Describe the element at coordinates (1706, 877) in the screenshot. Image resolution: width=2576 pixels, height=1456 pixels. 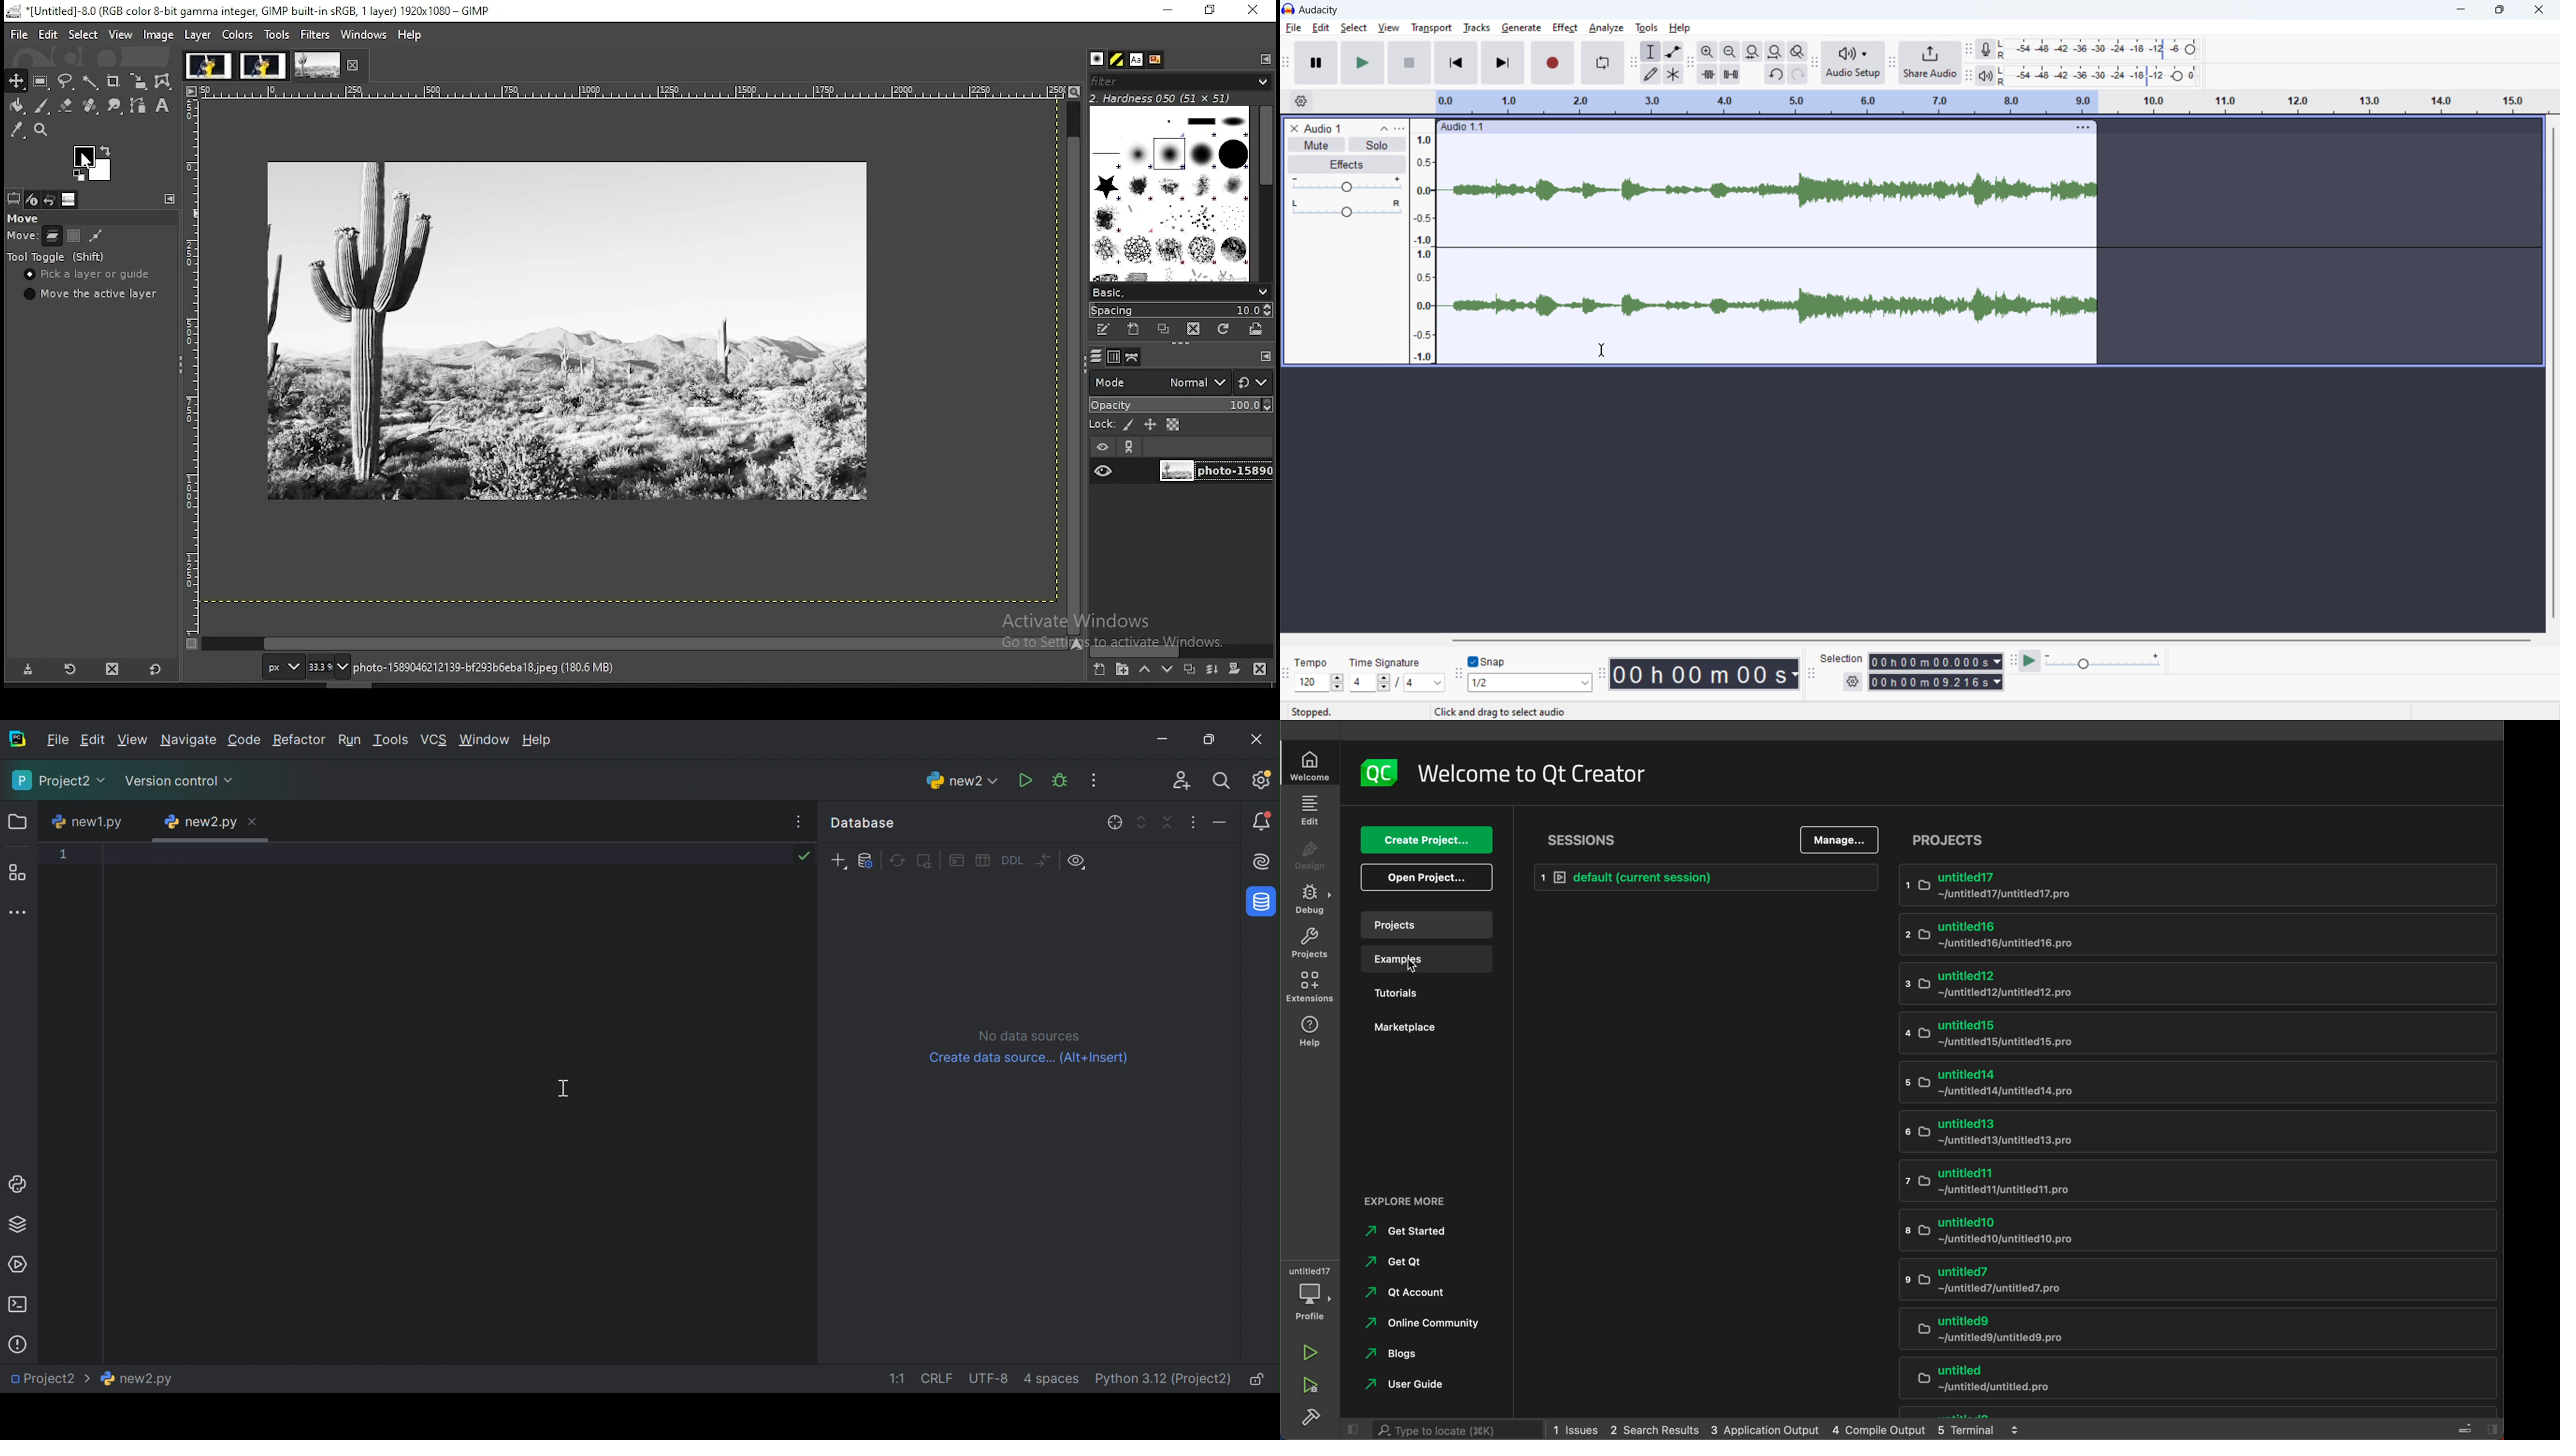
I see `default session` at that location.